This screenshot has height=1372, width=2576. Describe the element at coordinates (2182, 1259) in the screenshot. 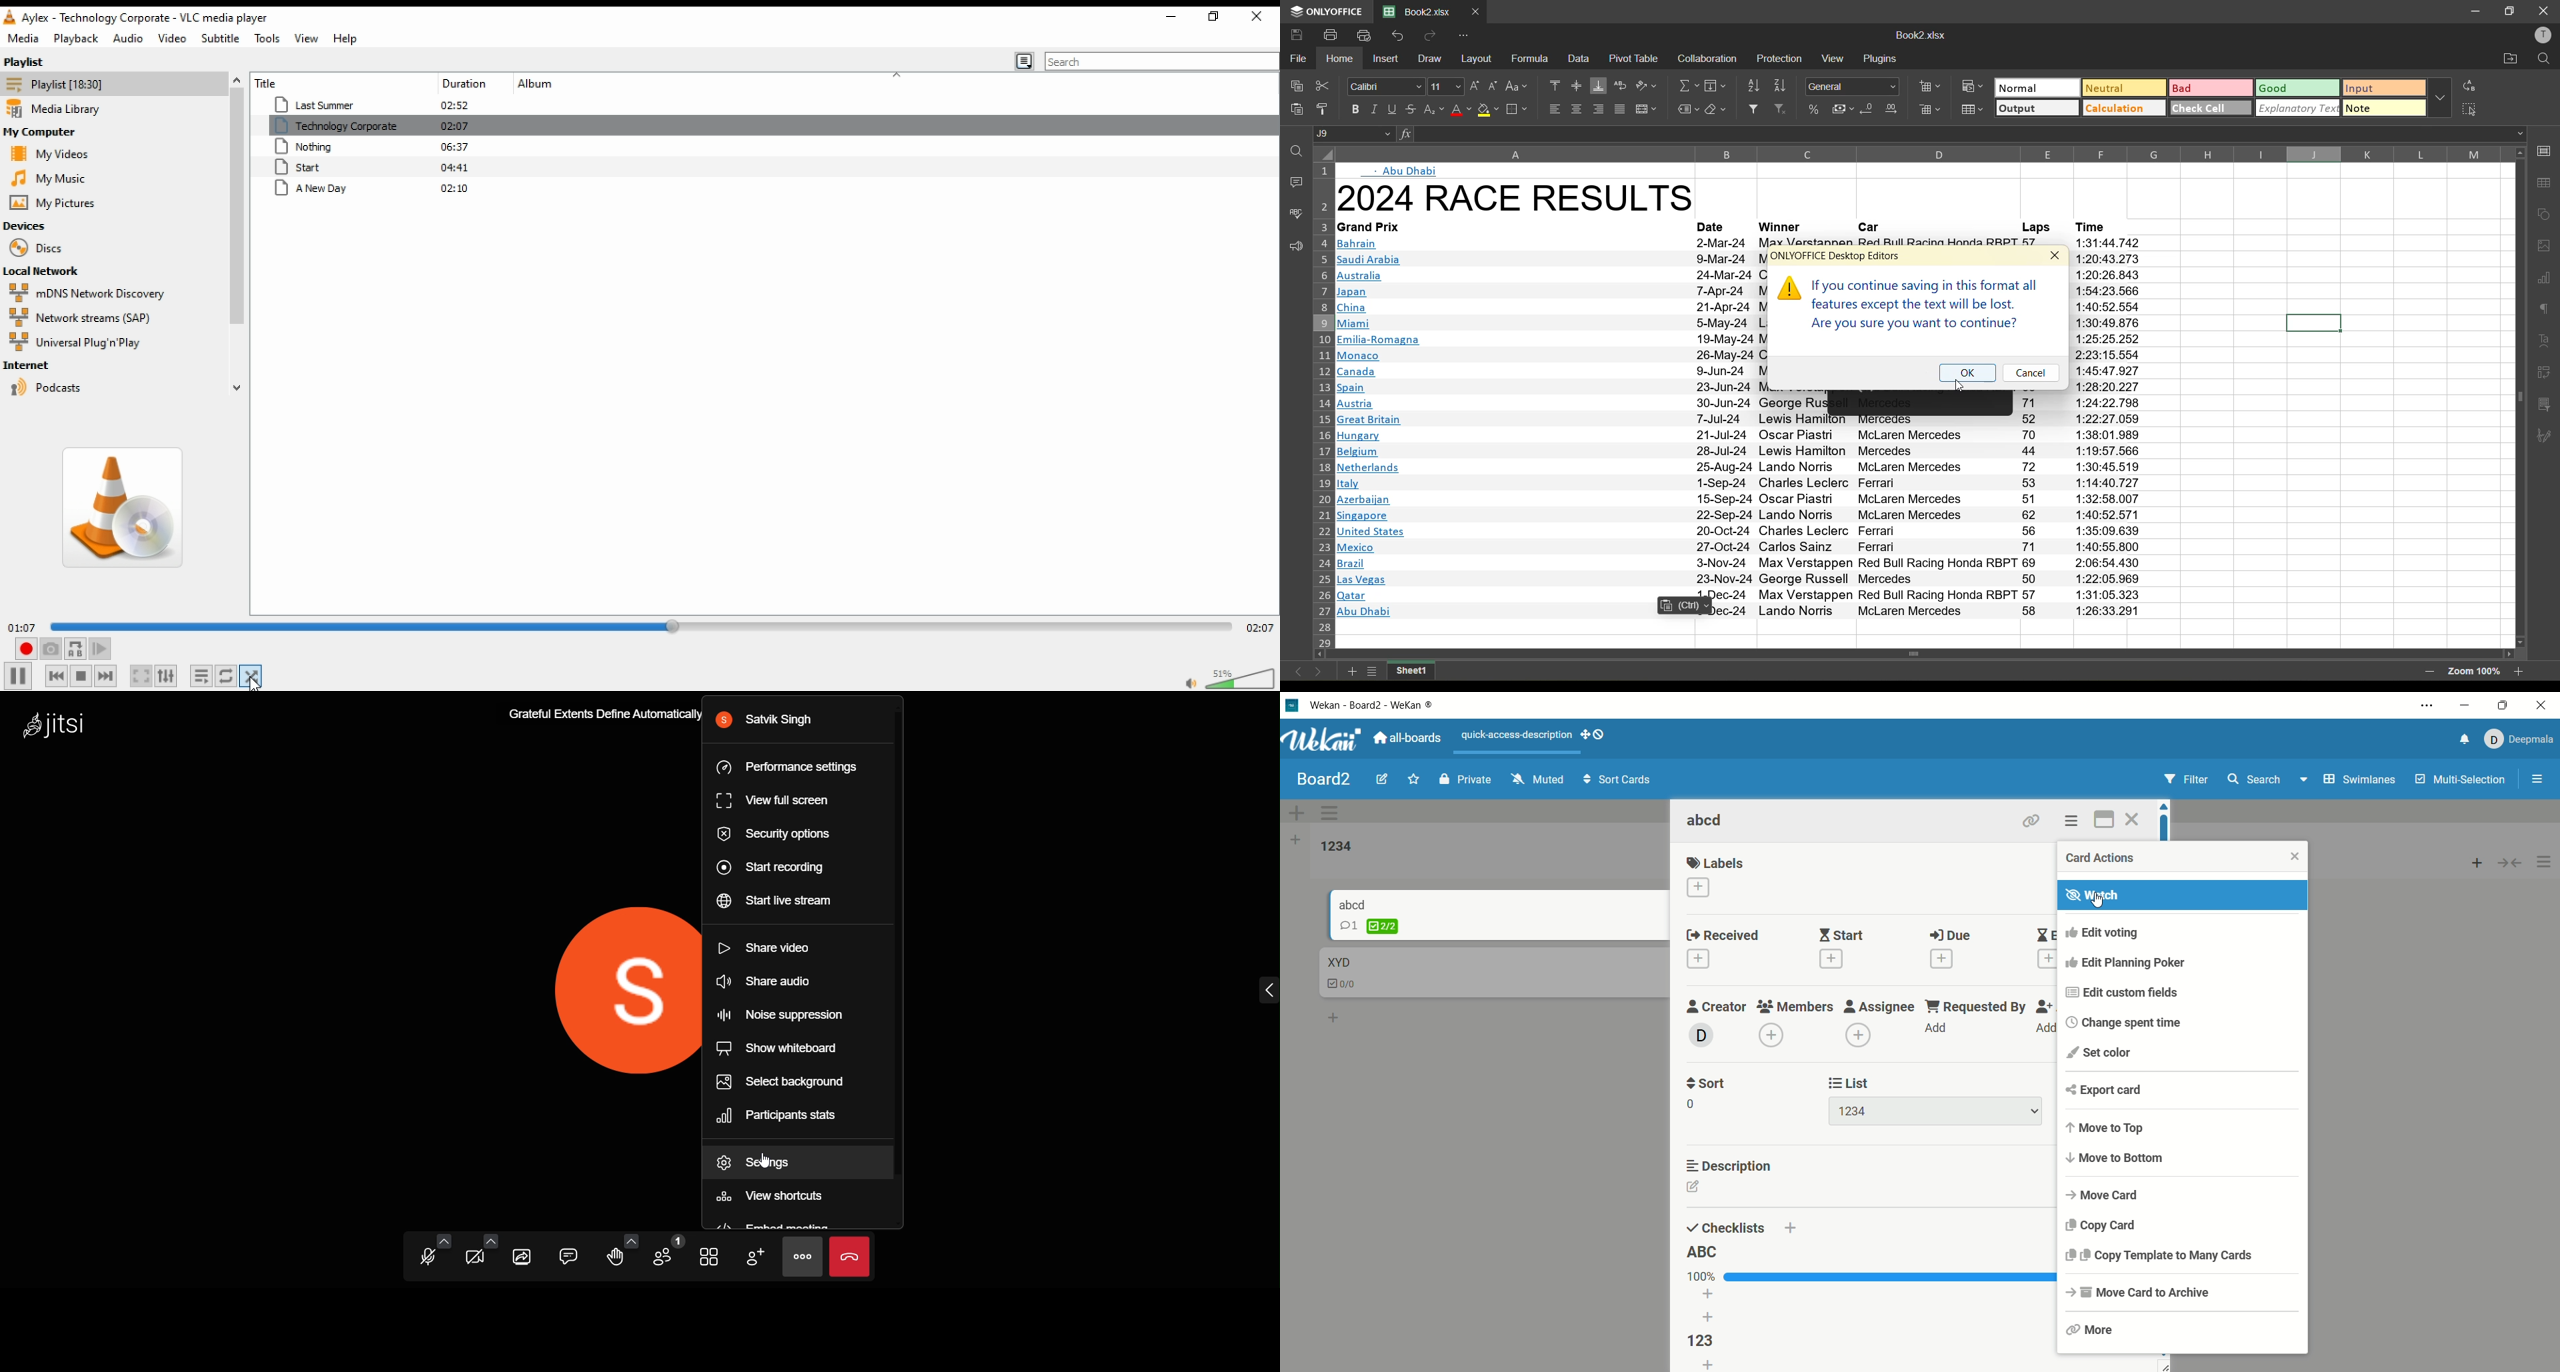

I see `copy template to many cards` at that location.